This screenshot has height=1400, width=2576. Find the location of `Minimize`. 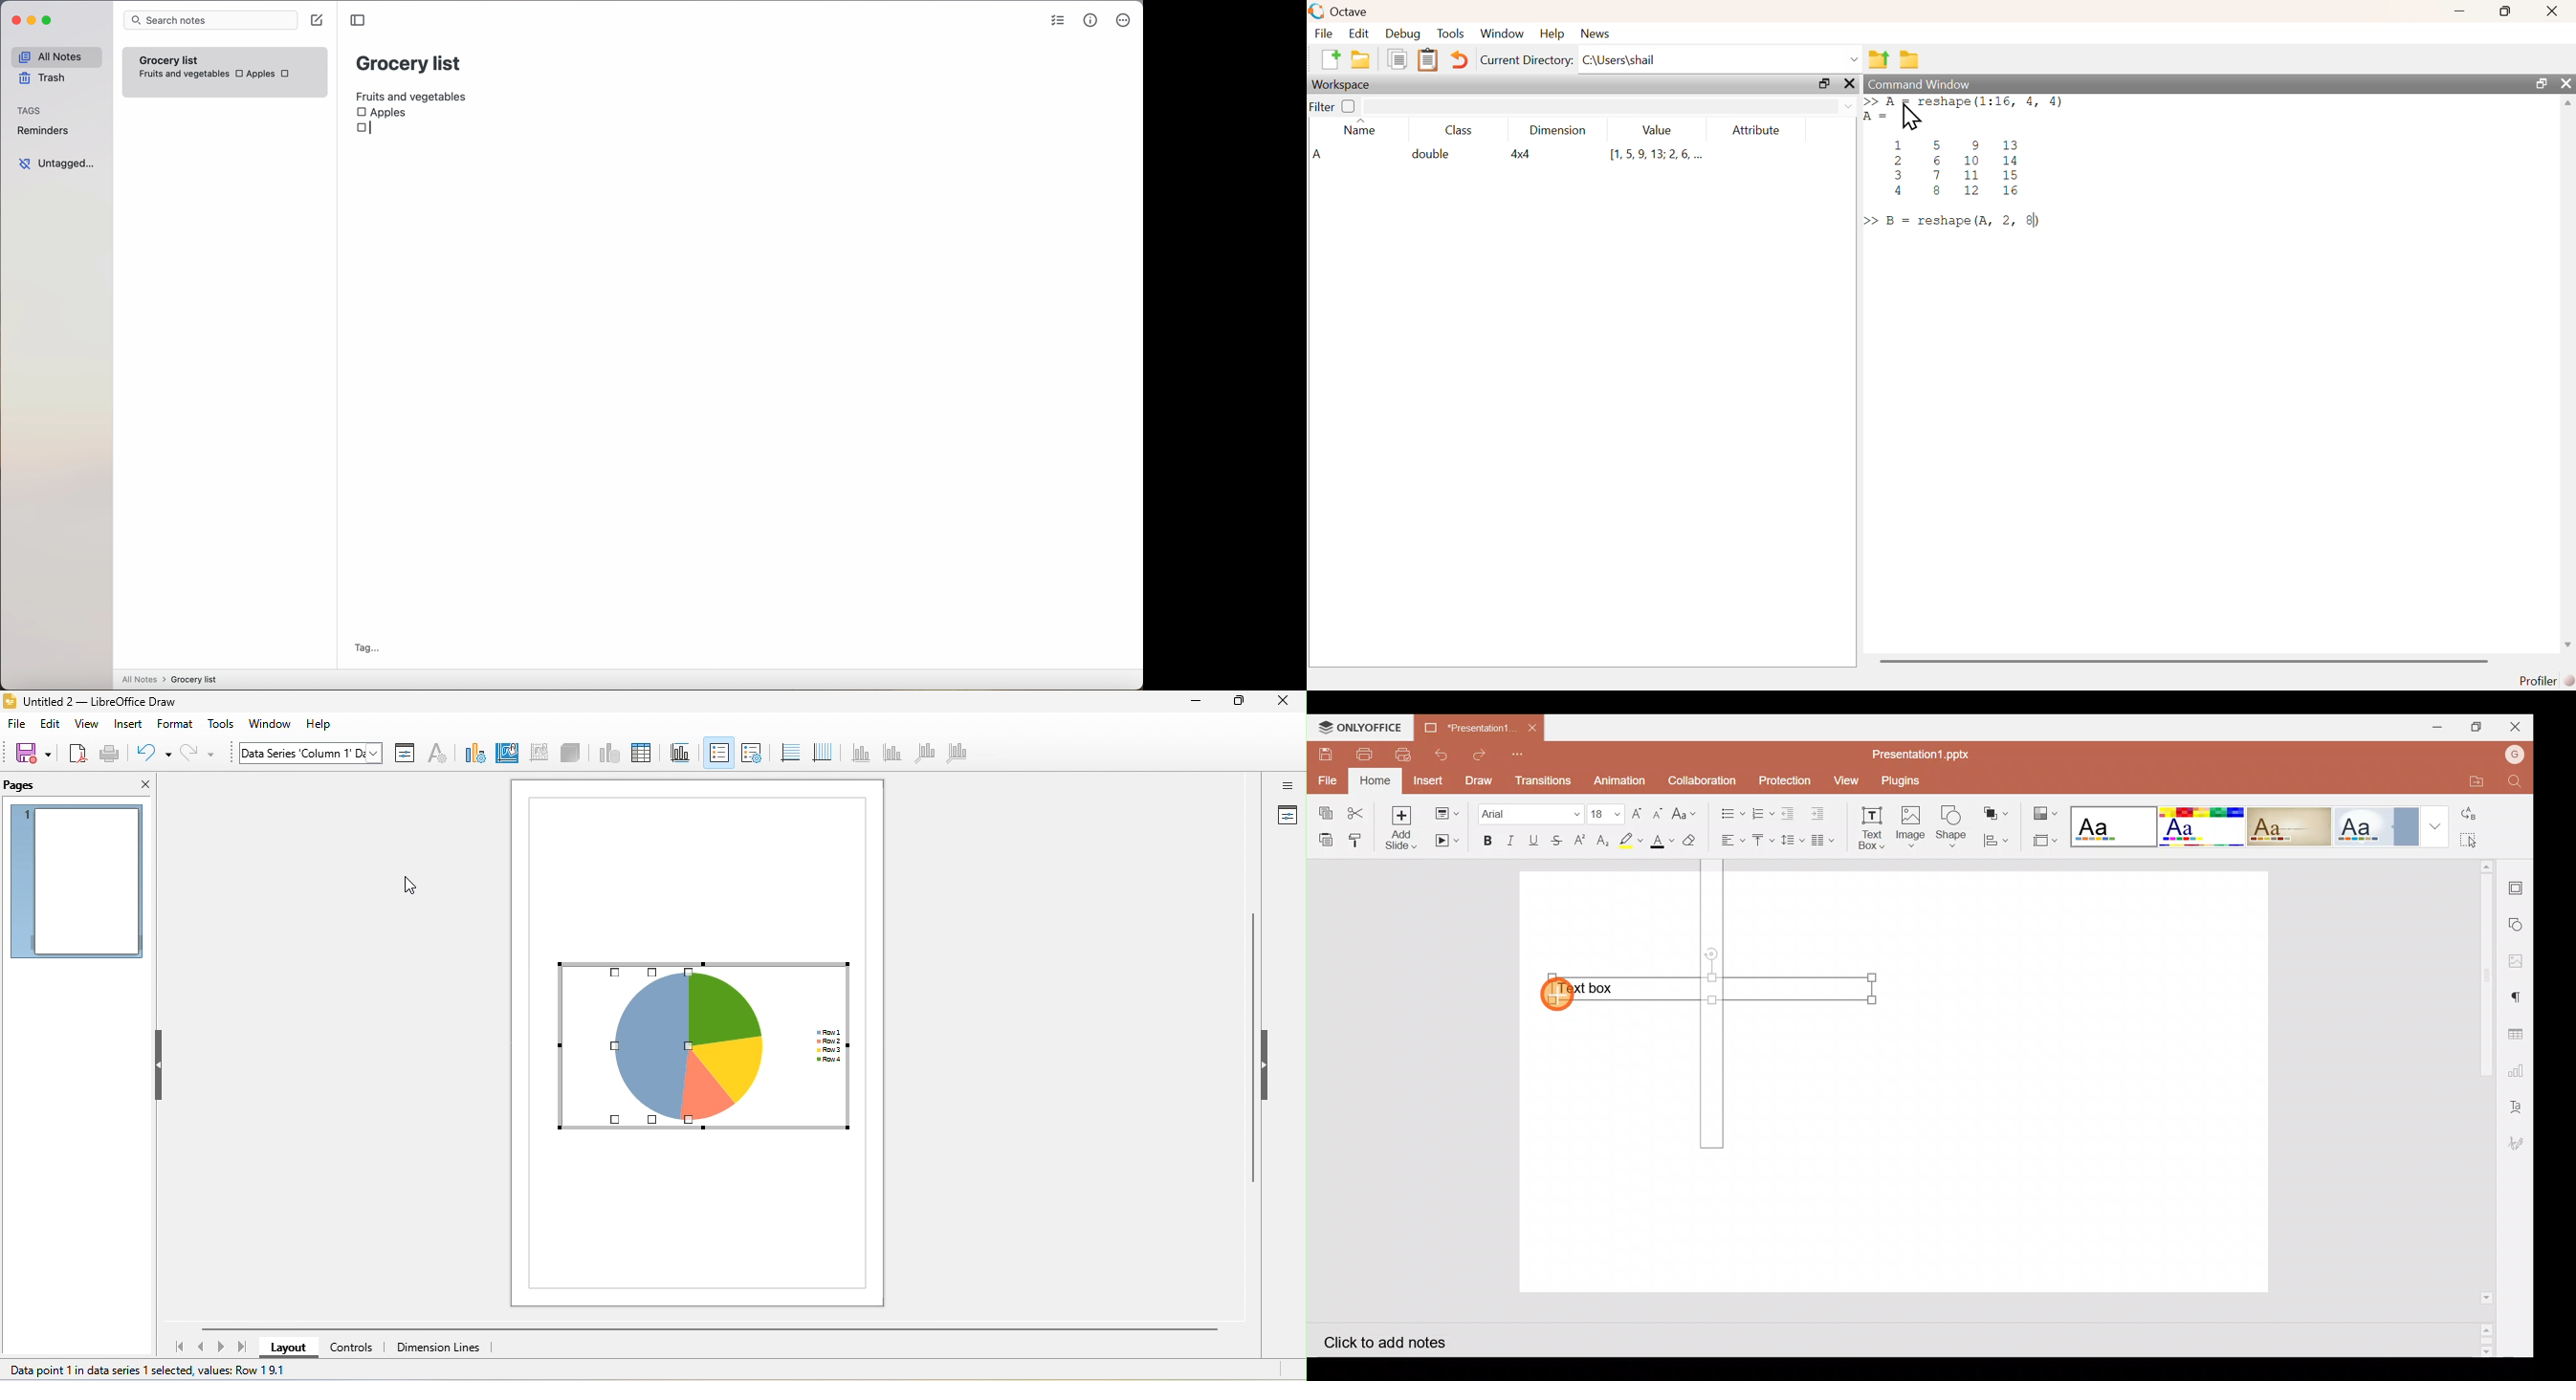

Minimize is located at coordinates (2438, 726).